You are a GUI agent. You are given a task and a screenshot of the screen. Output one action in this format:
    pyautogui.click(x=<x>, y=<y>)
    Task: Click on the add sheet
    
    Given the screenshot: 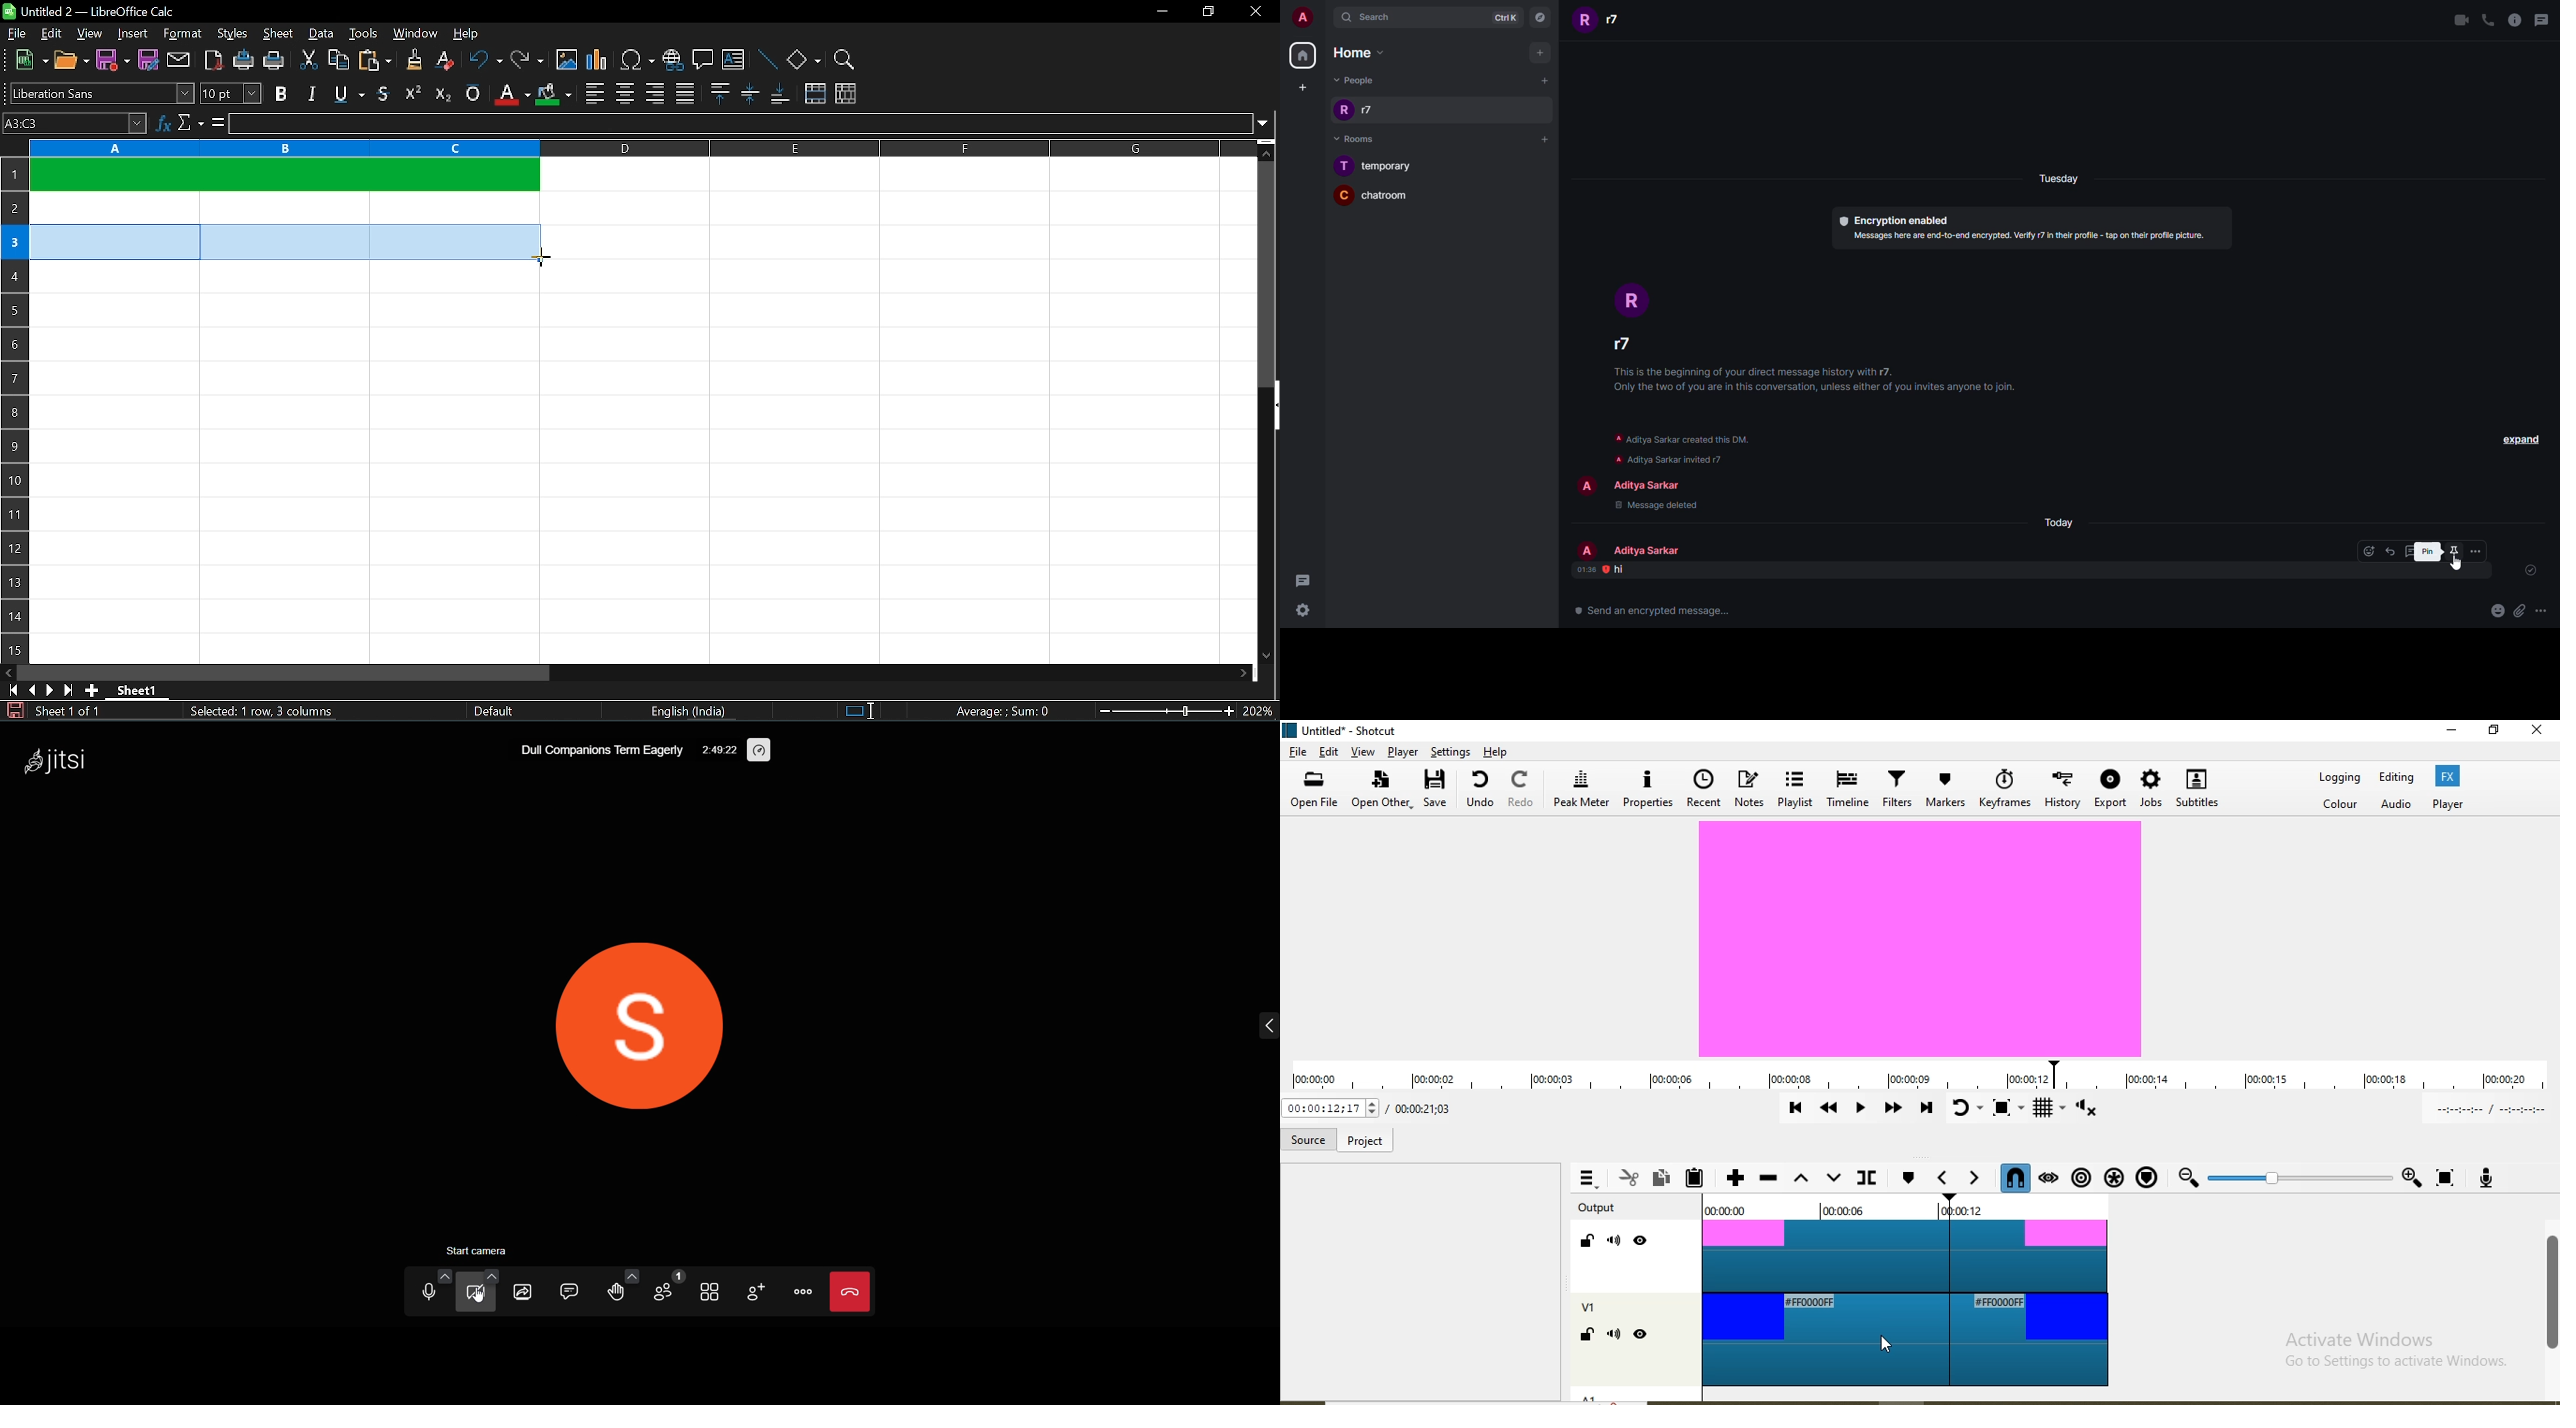 What is the action you would take?
    pyautogui.click(x=92, y=691)
    